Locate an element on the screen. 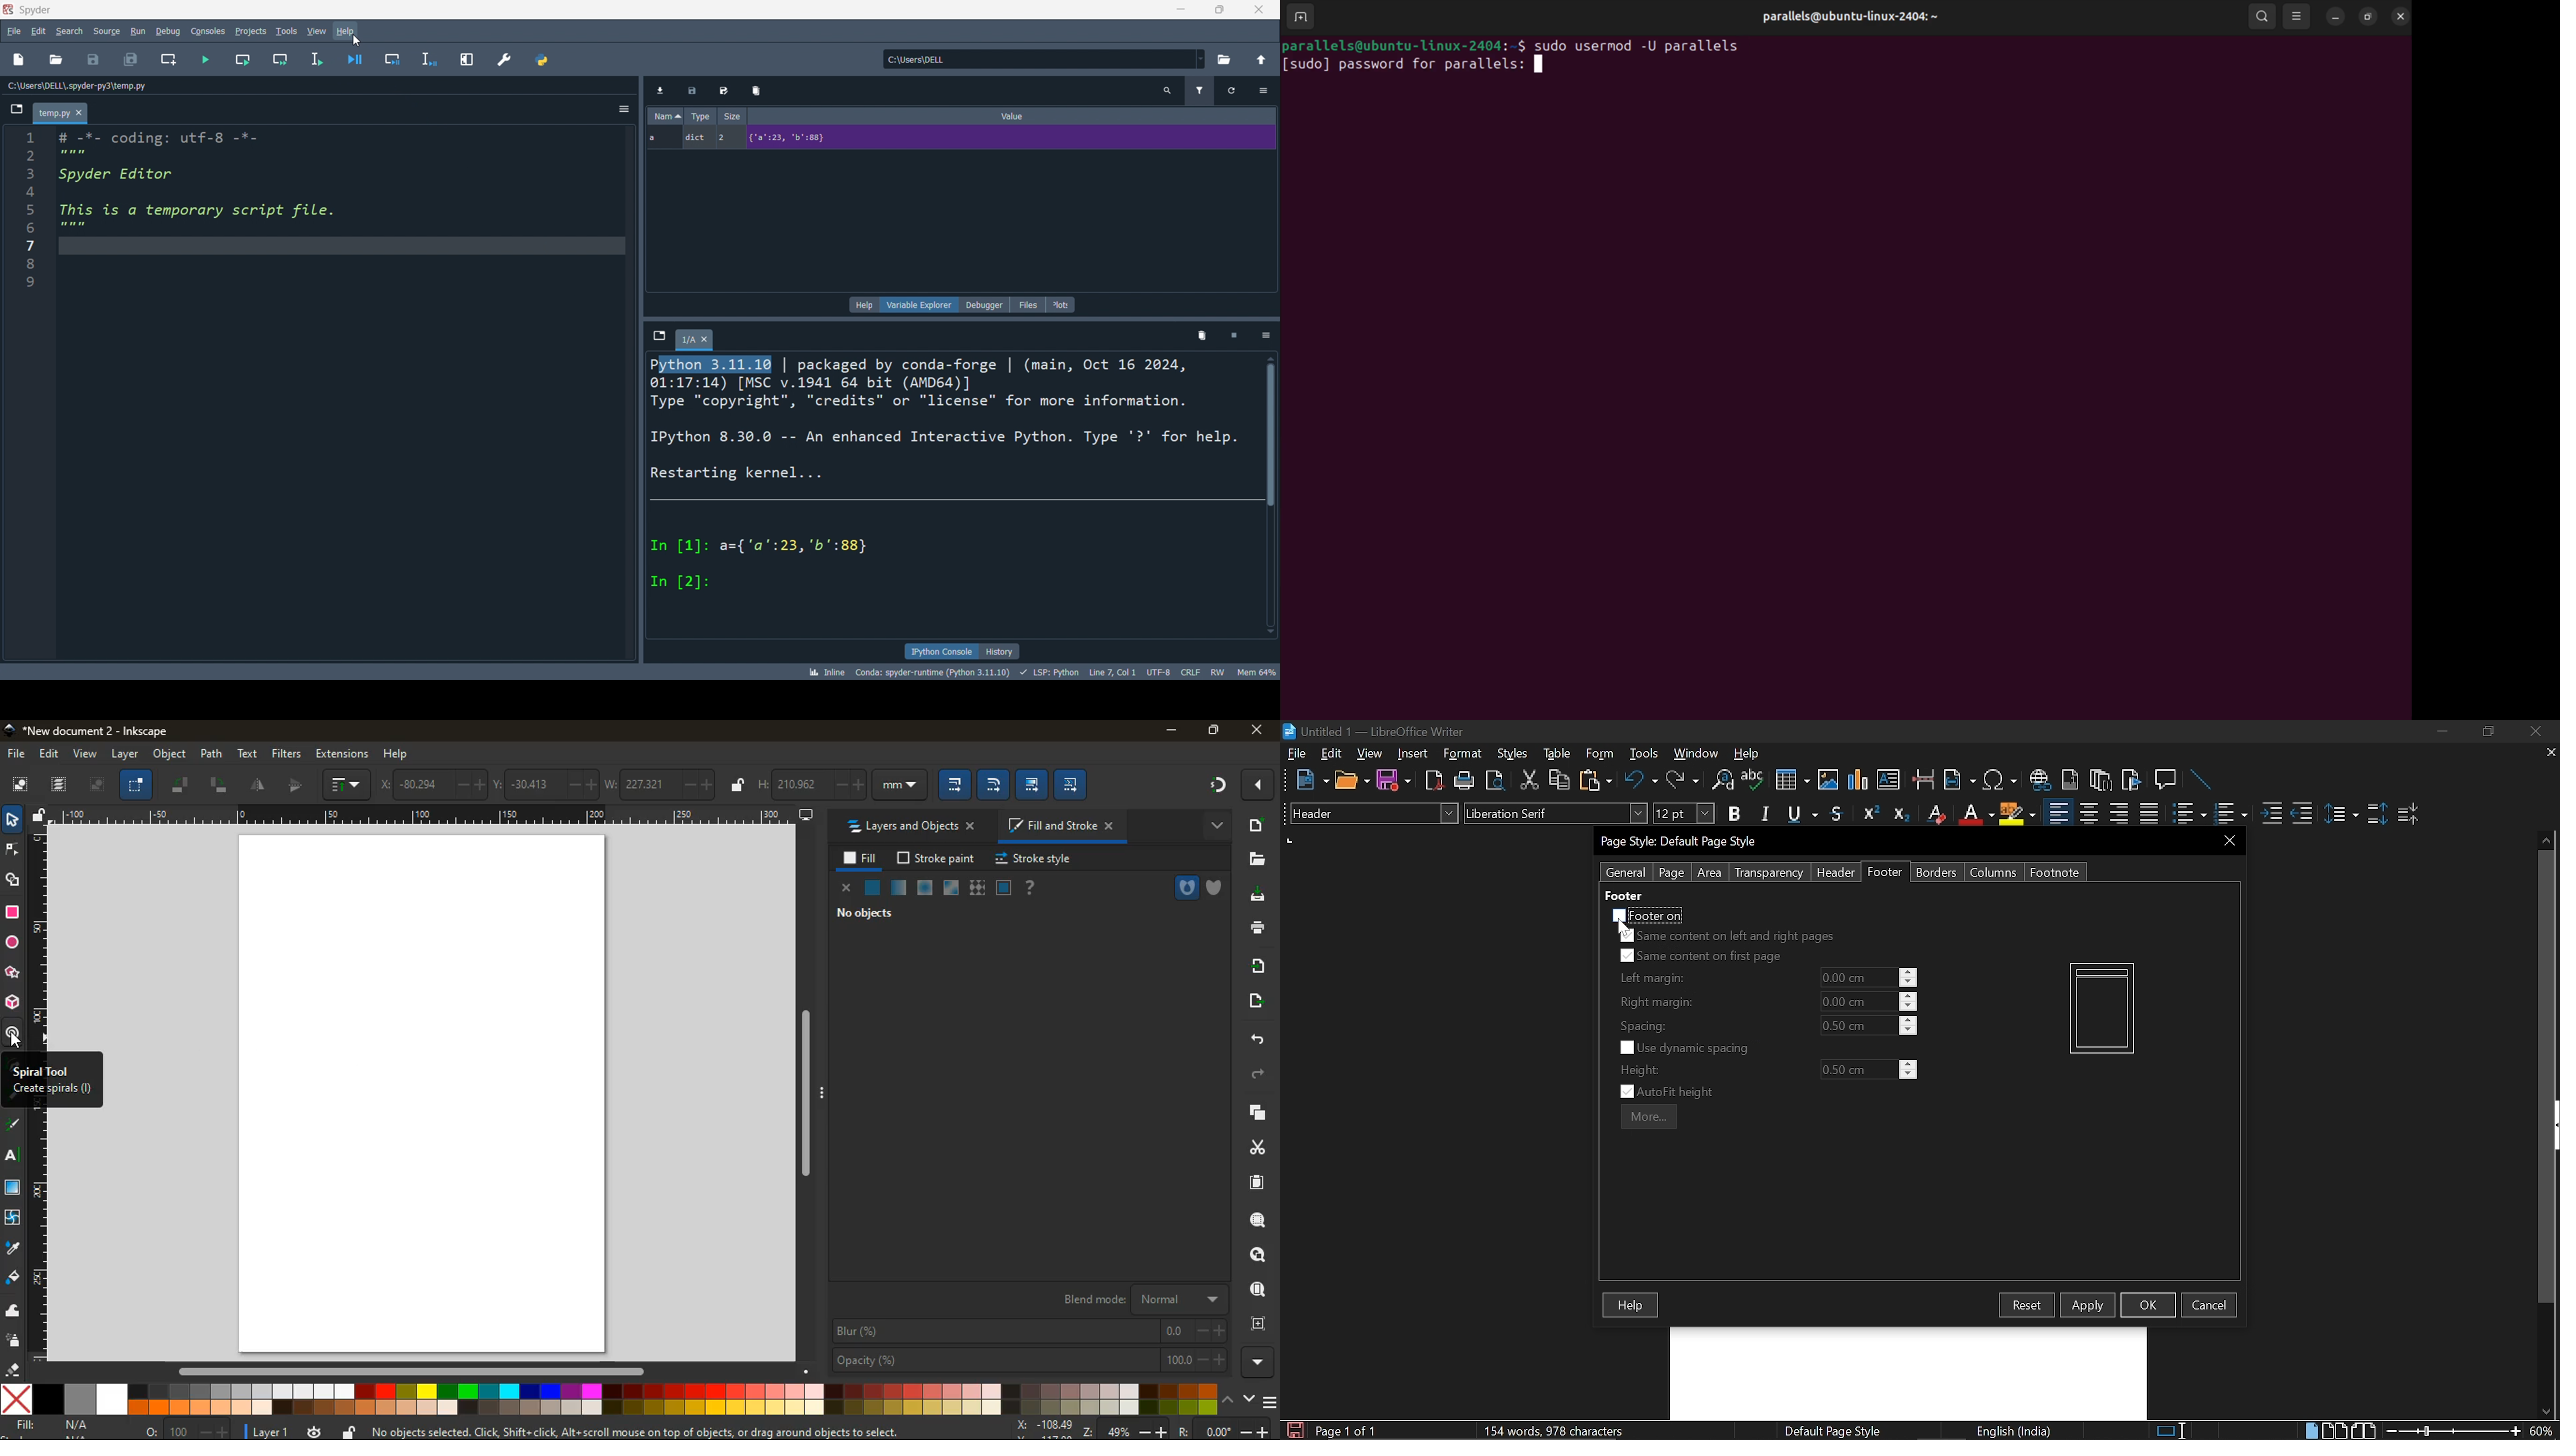 The width and height of the screenshot is (2576, 1456). decrease spacing is located at coordinates (1908, 1031).